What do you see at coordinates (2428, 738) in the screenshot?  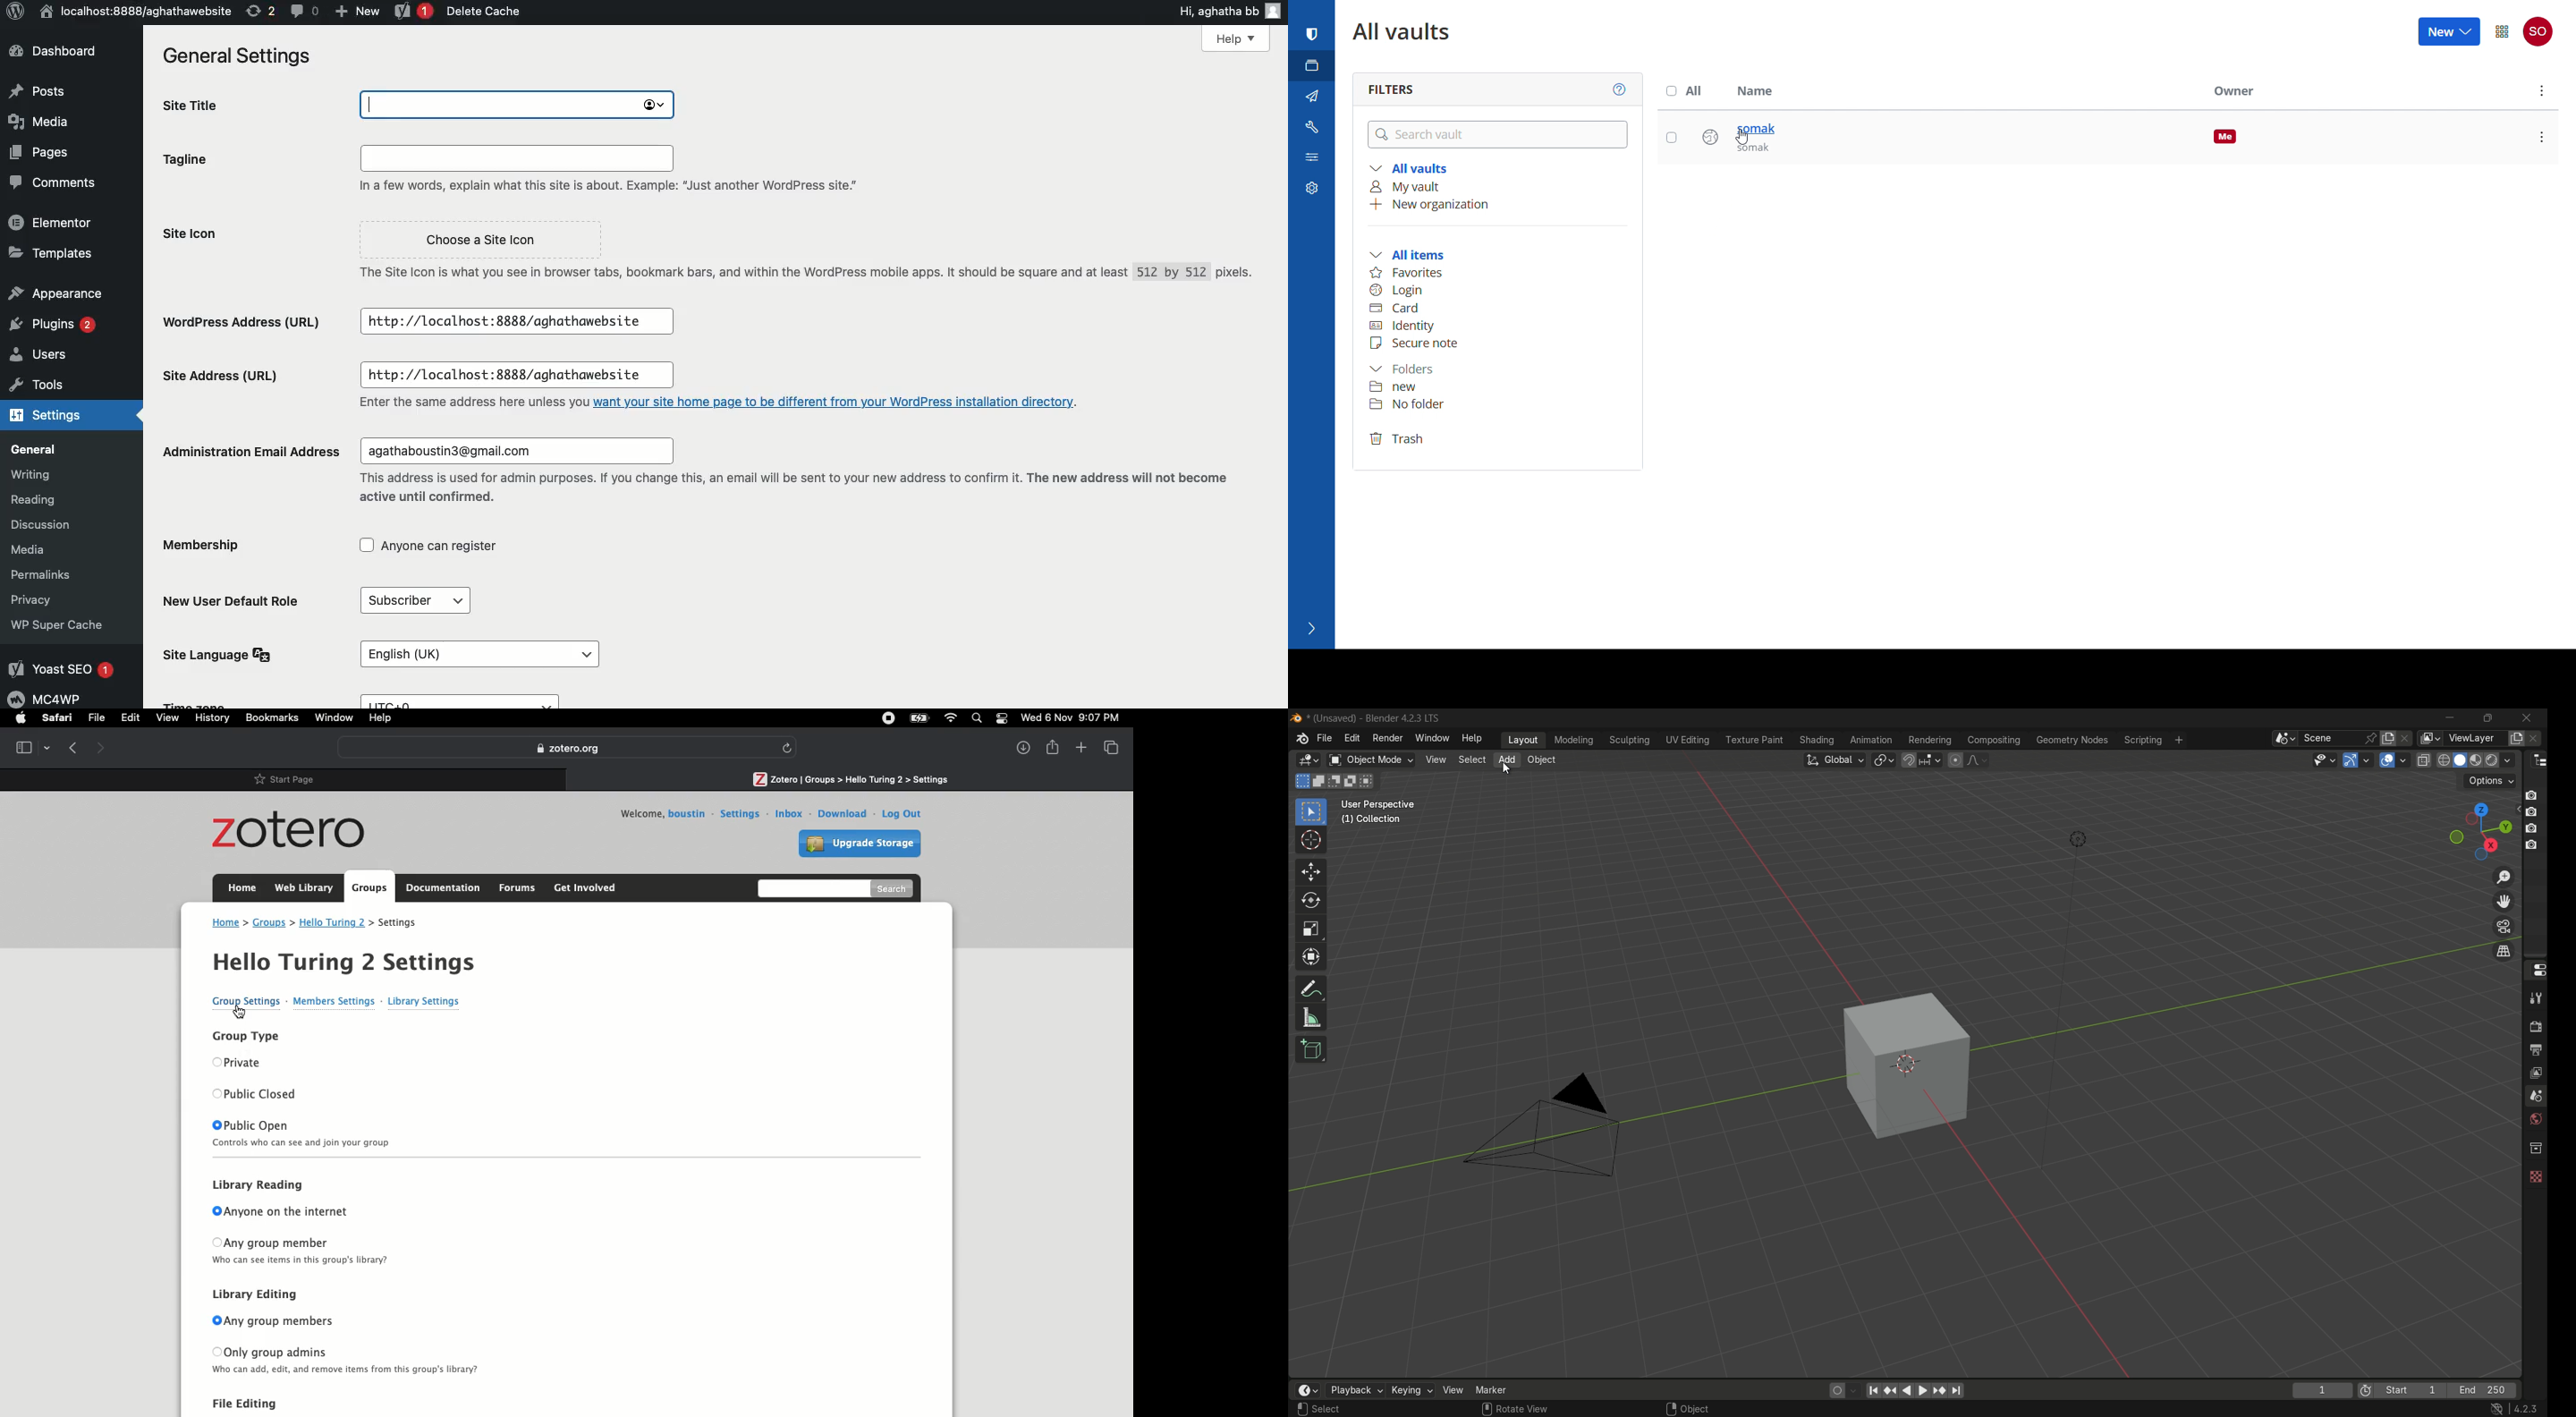 I see `view layer` at bounding box center [2428, 738].